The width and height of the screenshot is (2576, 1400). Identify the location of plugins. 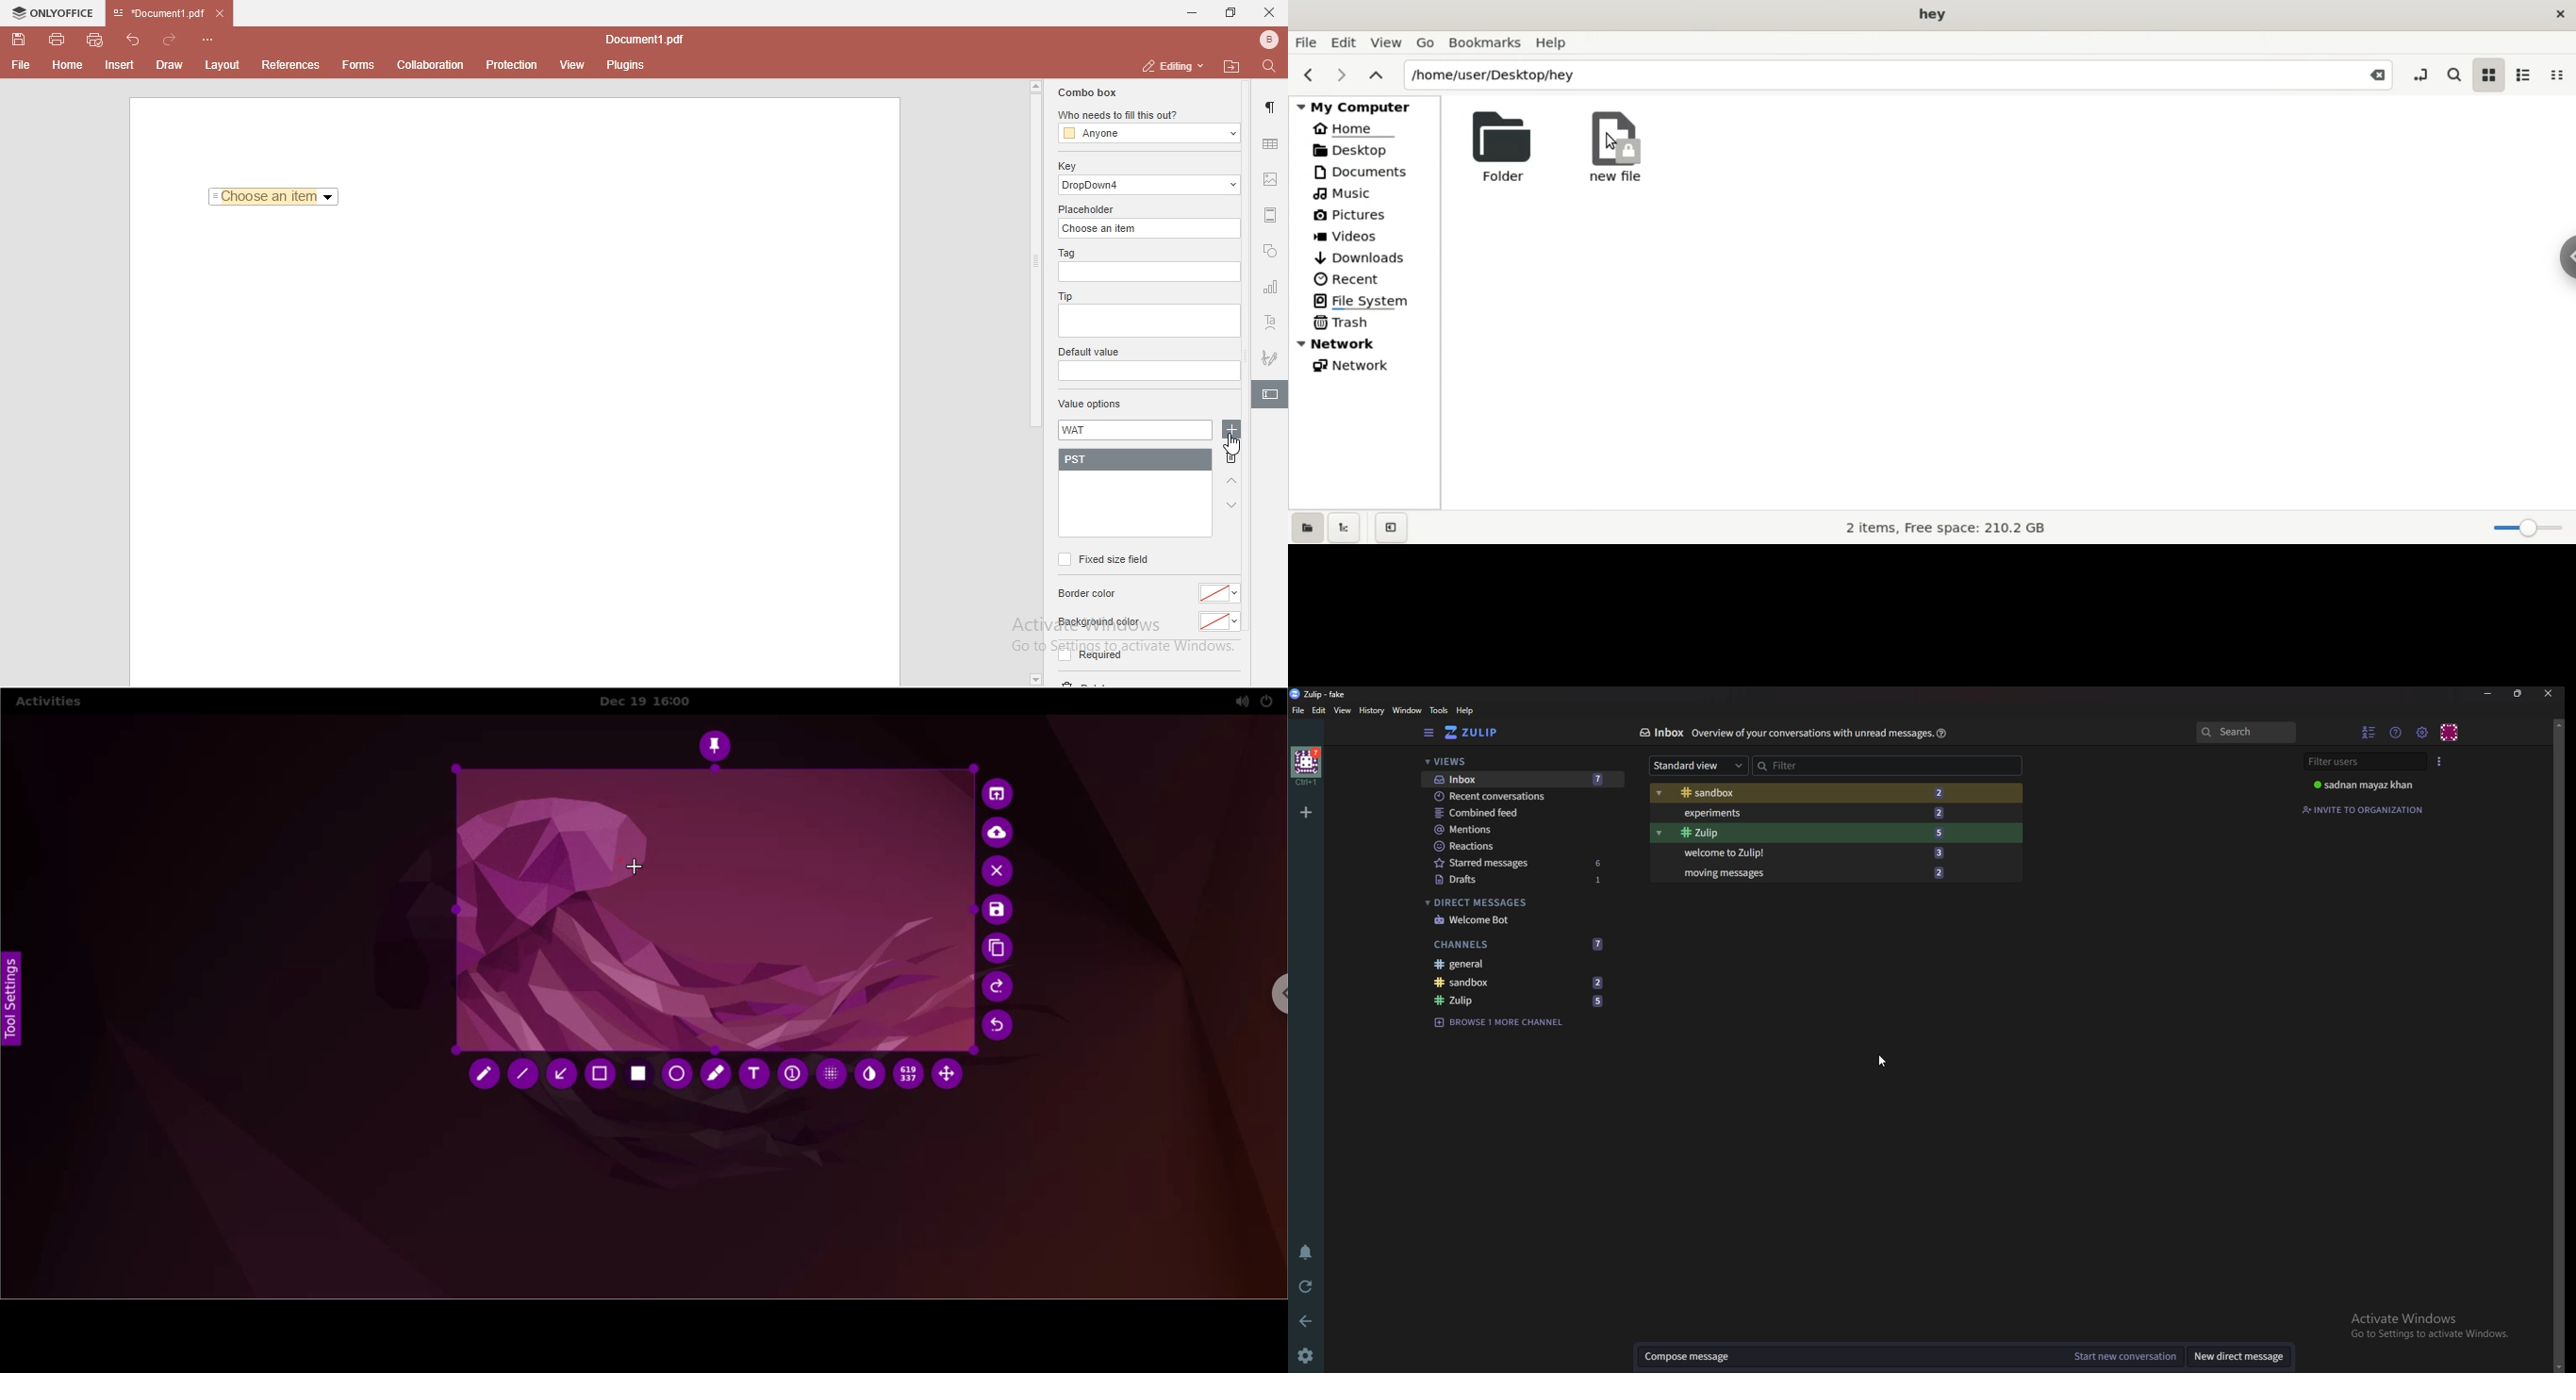
(626, 66).